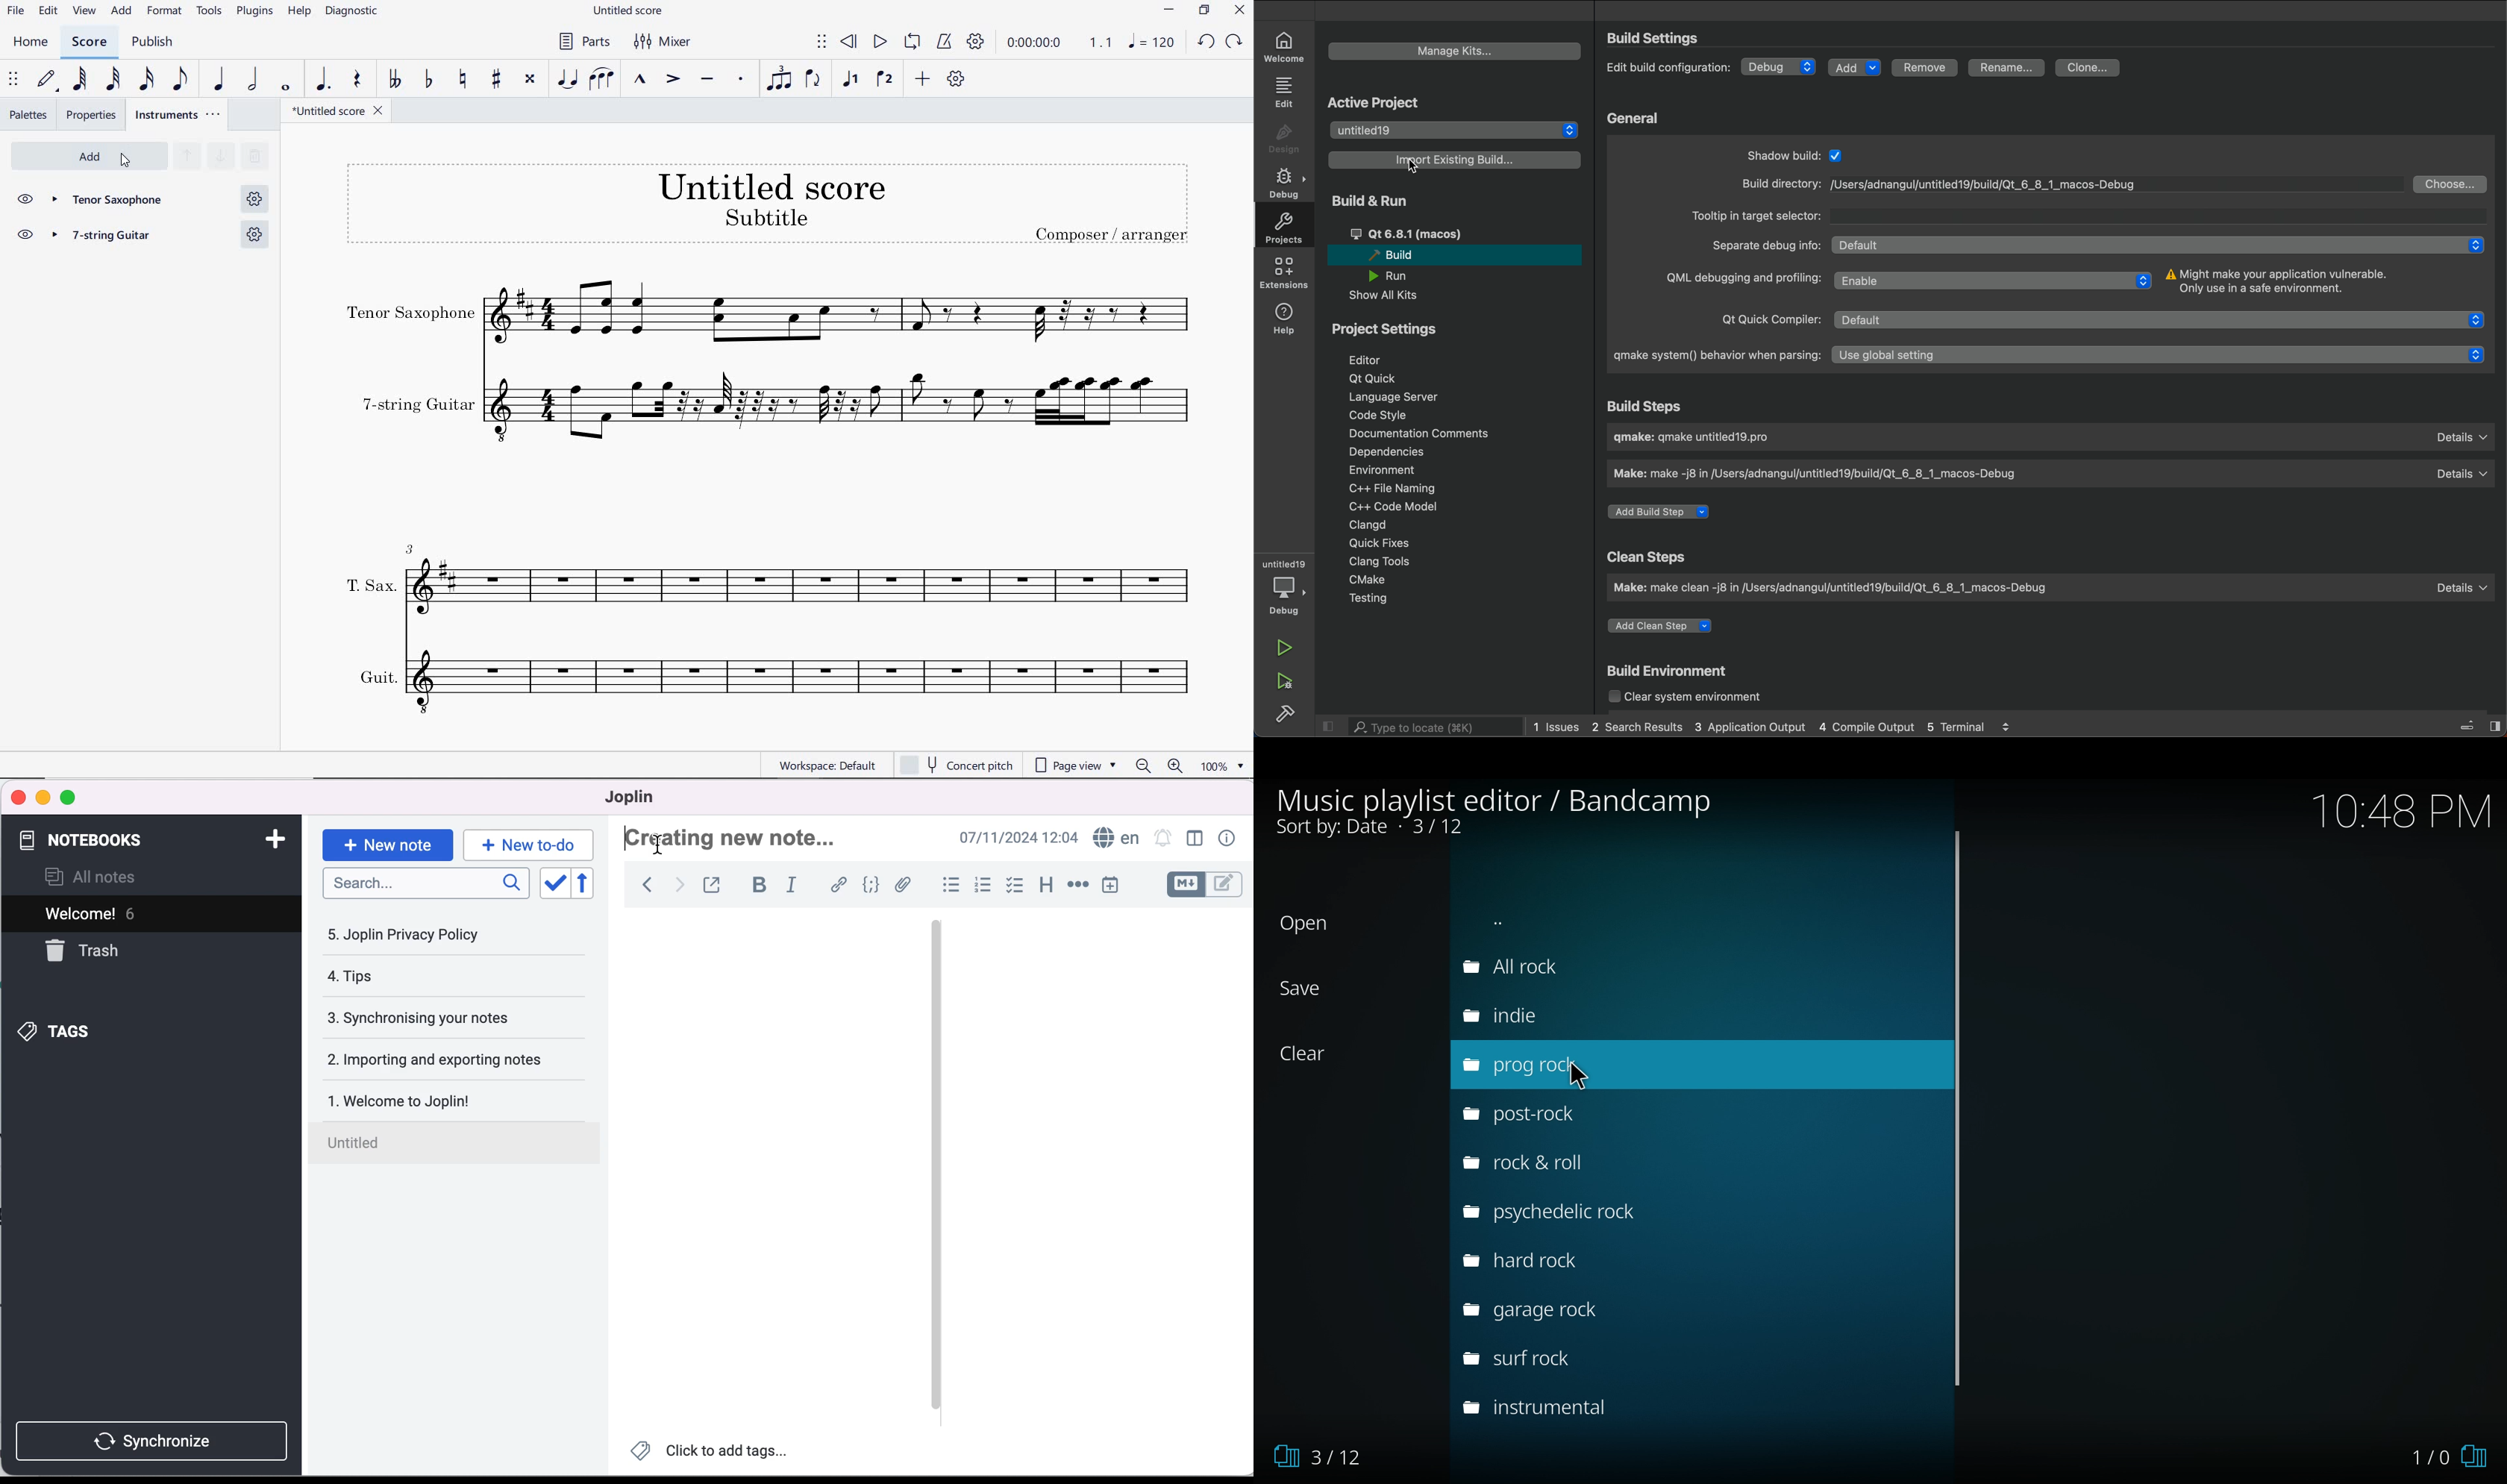 The width and height of the screenshot is (2520, 1484). What do you see at coordinates (769, 316) in the screenshot?
I see `INSTRUMENT: TENOR SAXOPHONE` at bounding box center [769, 316].